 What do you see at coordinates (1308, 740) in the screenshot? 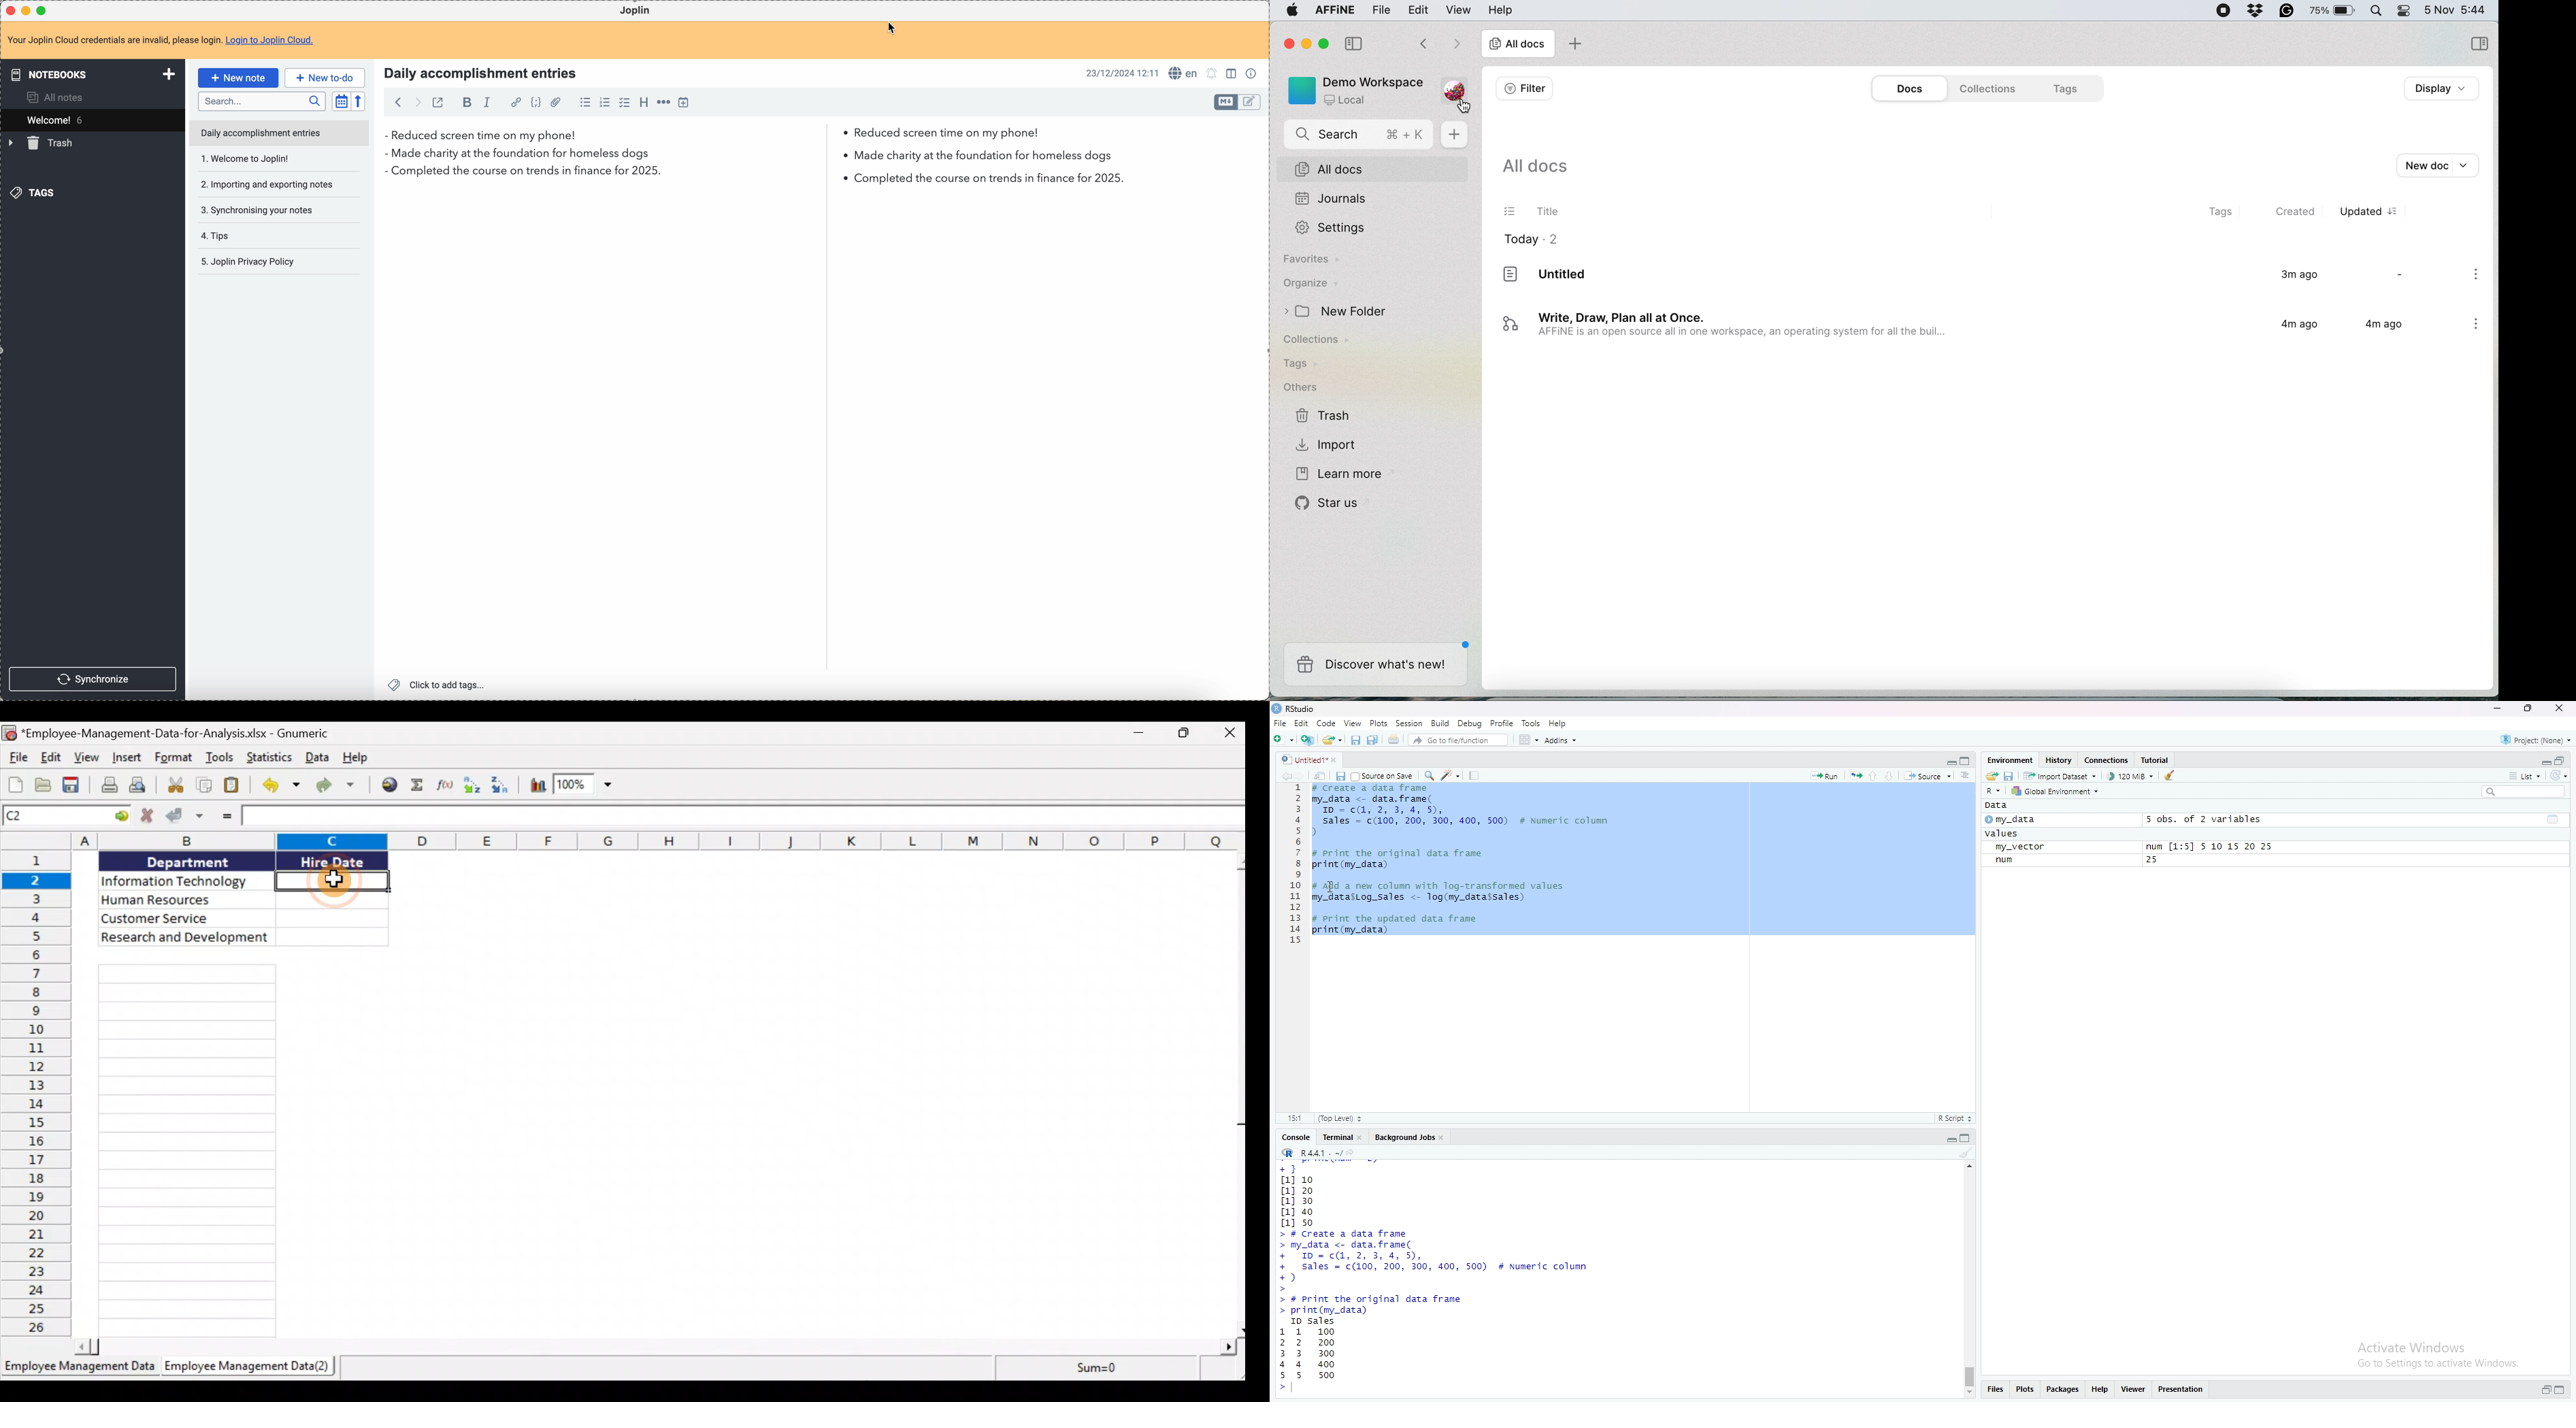
I see `create a project` at bounding box center [1308, 740].